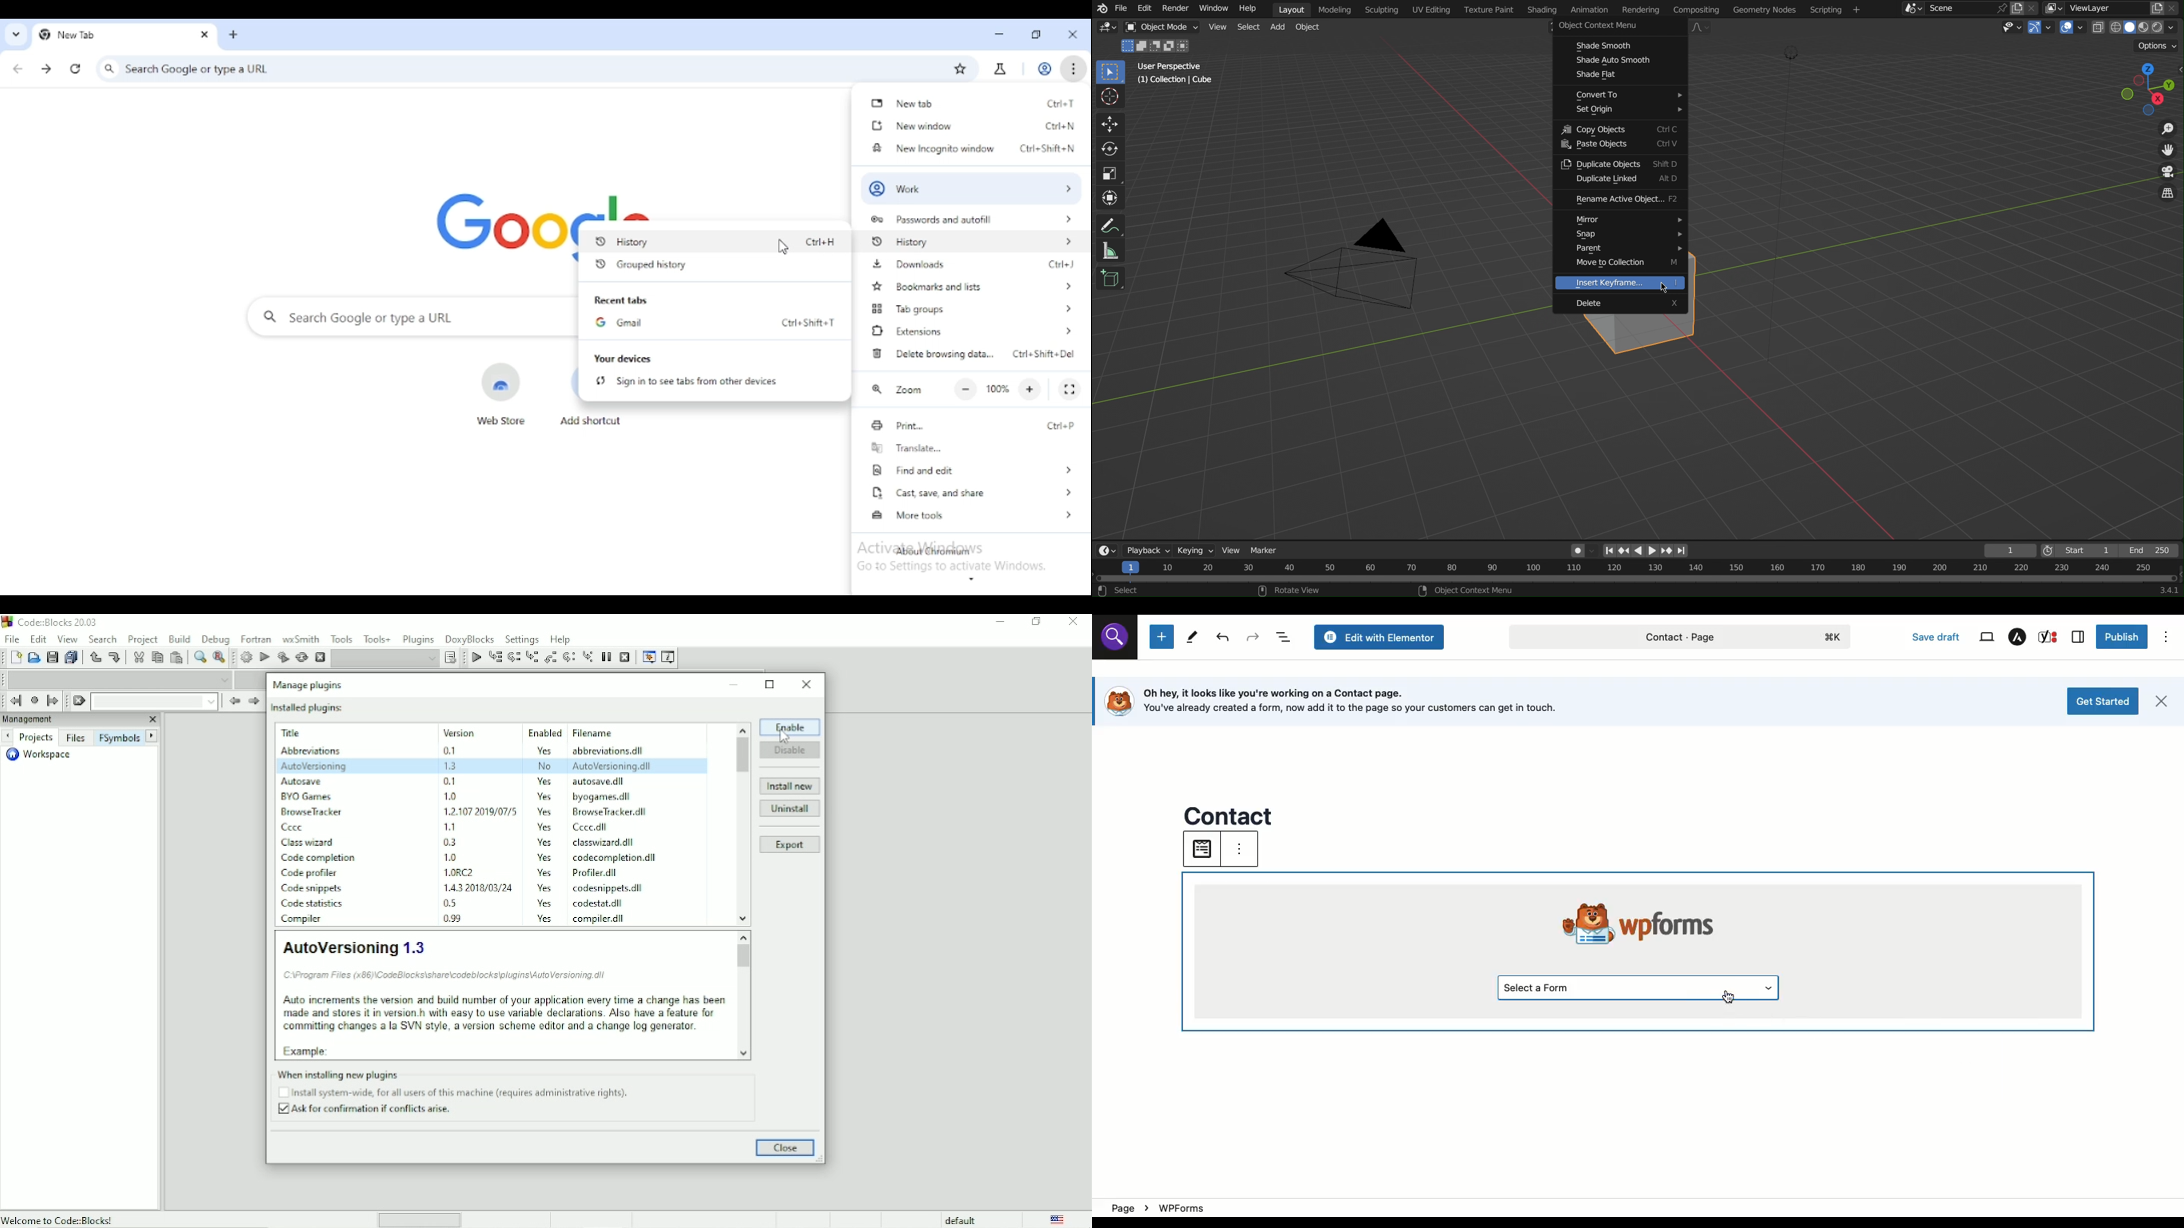 The width and height of the screenshot is (2184, 1232). I want to click on Tools+, so click(377, 639).